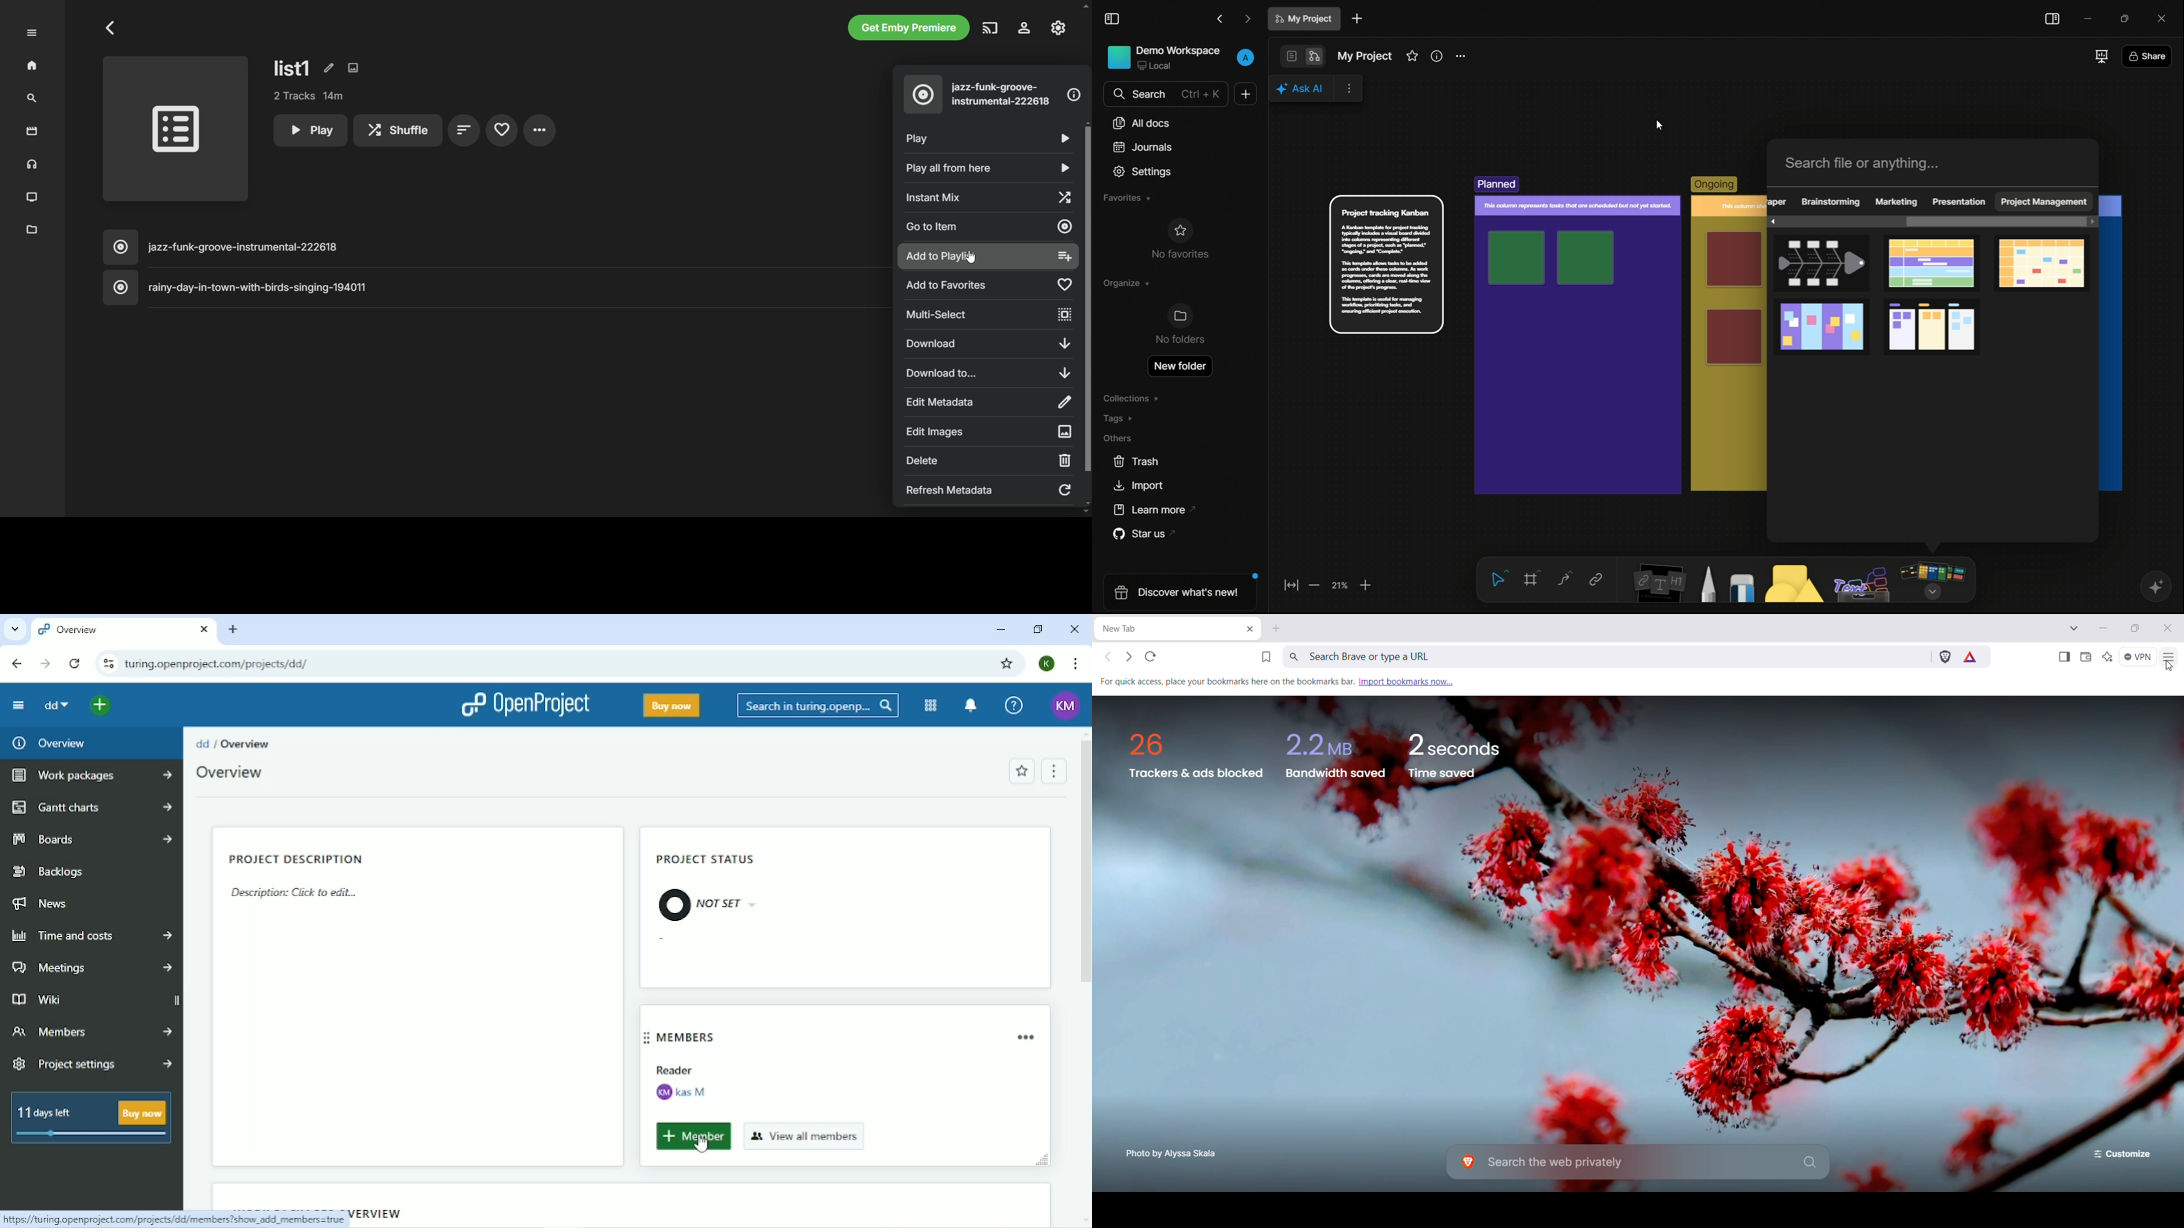 The image size is (2184, 1232). Describe the element at coordinates (1707, 583) in the screenshot. I see `pencil and pen` at that location.